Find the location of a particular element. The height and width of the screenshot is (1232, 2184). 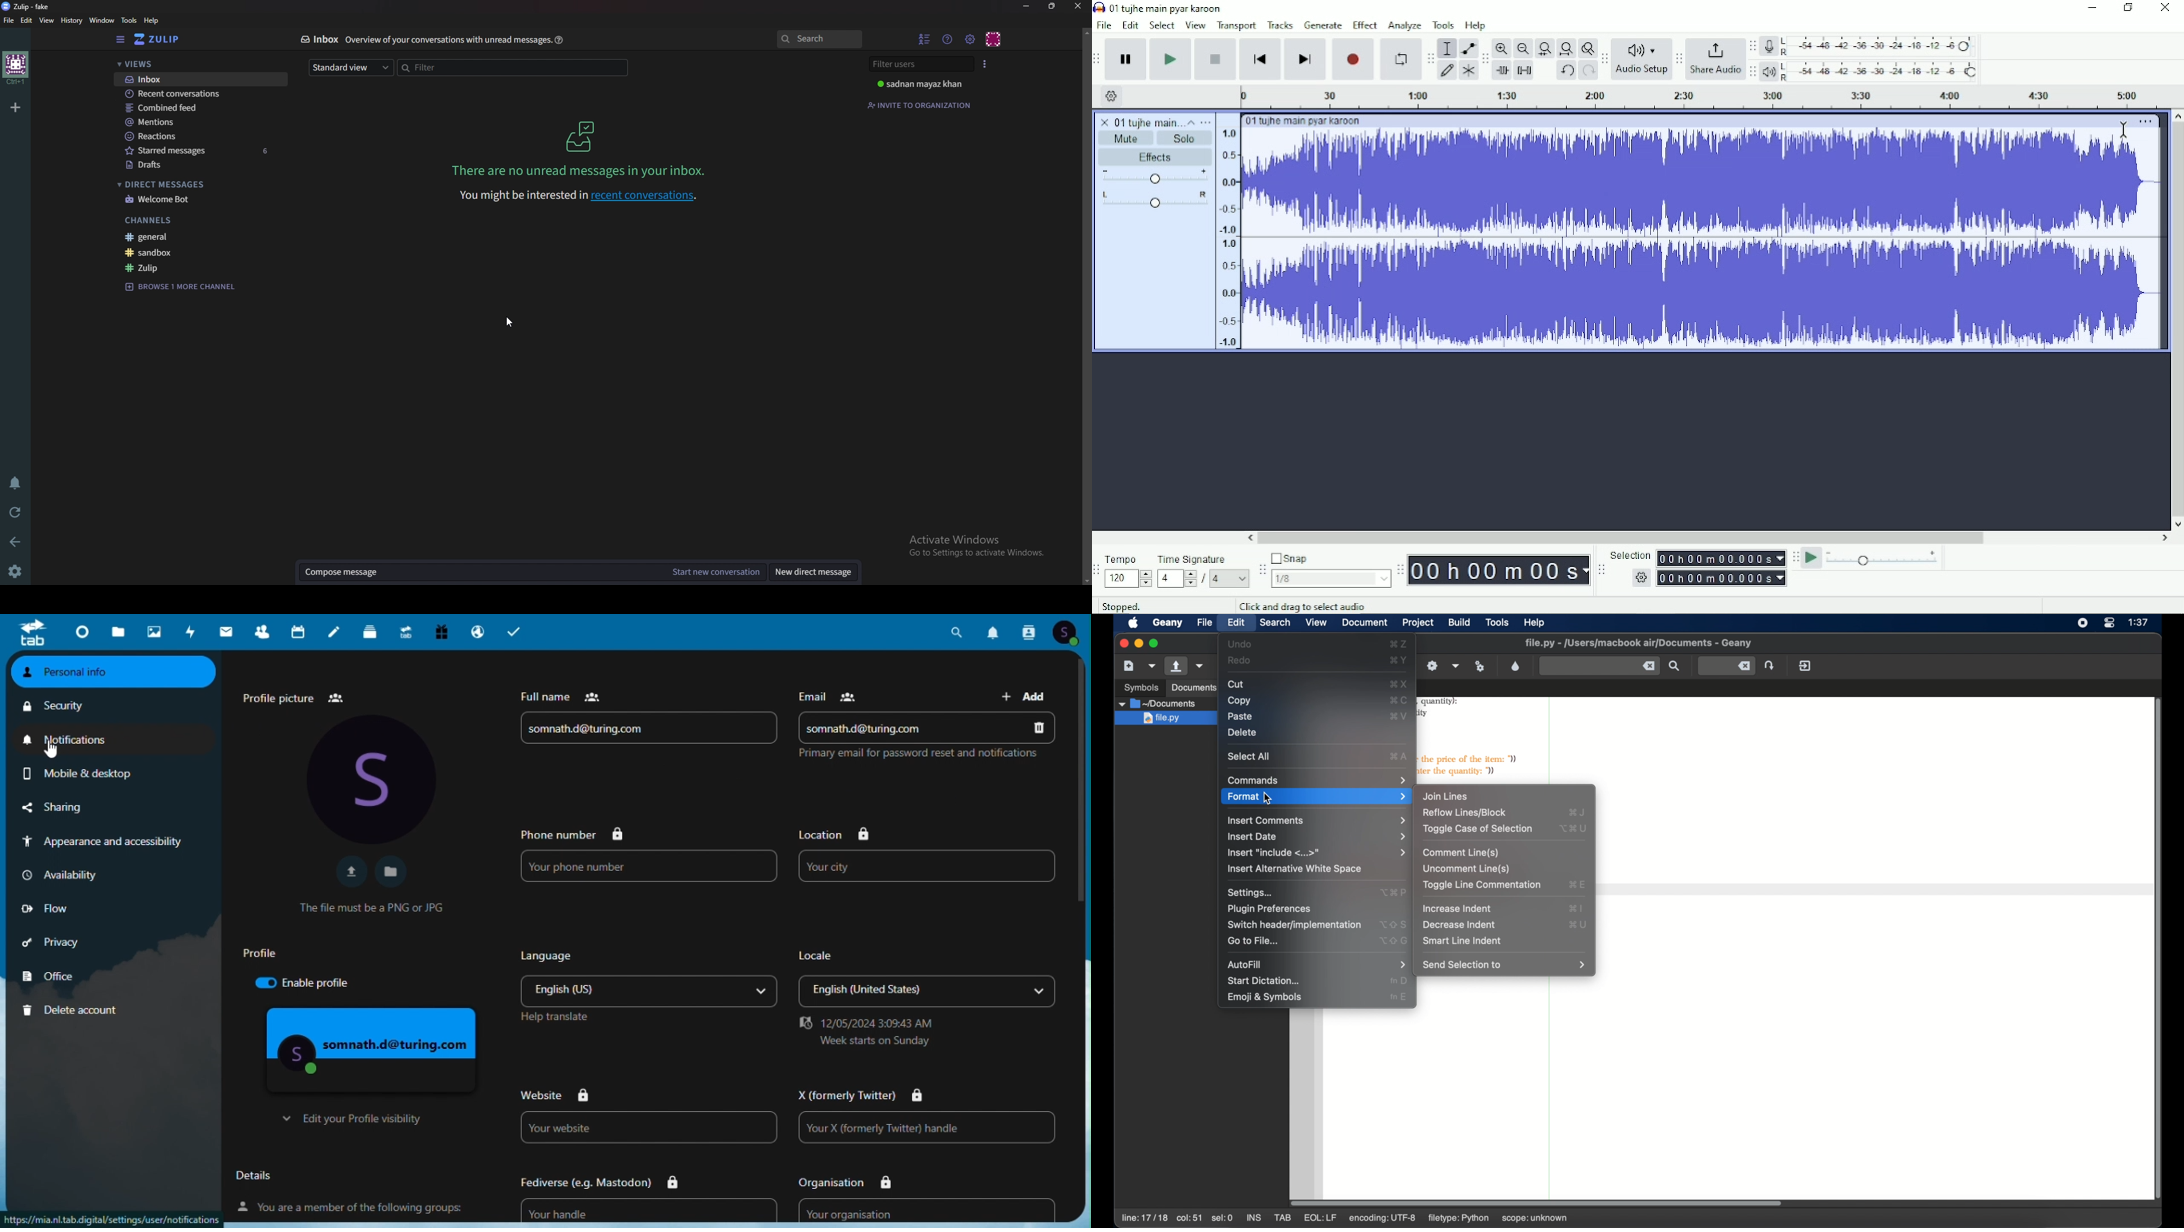

Audio Setup is located at coordinates (1642, 59).